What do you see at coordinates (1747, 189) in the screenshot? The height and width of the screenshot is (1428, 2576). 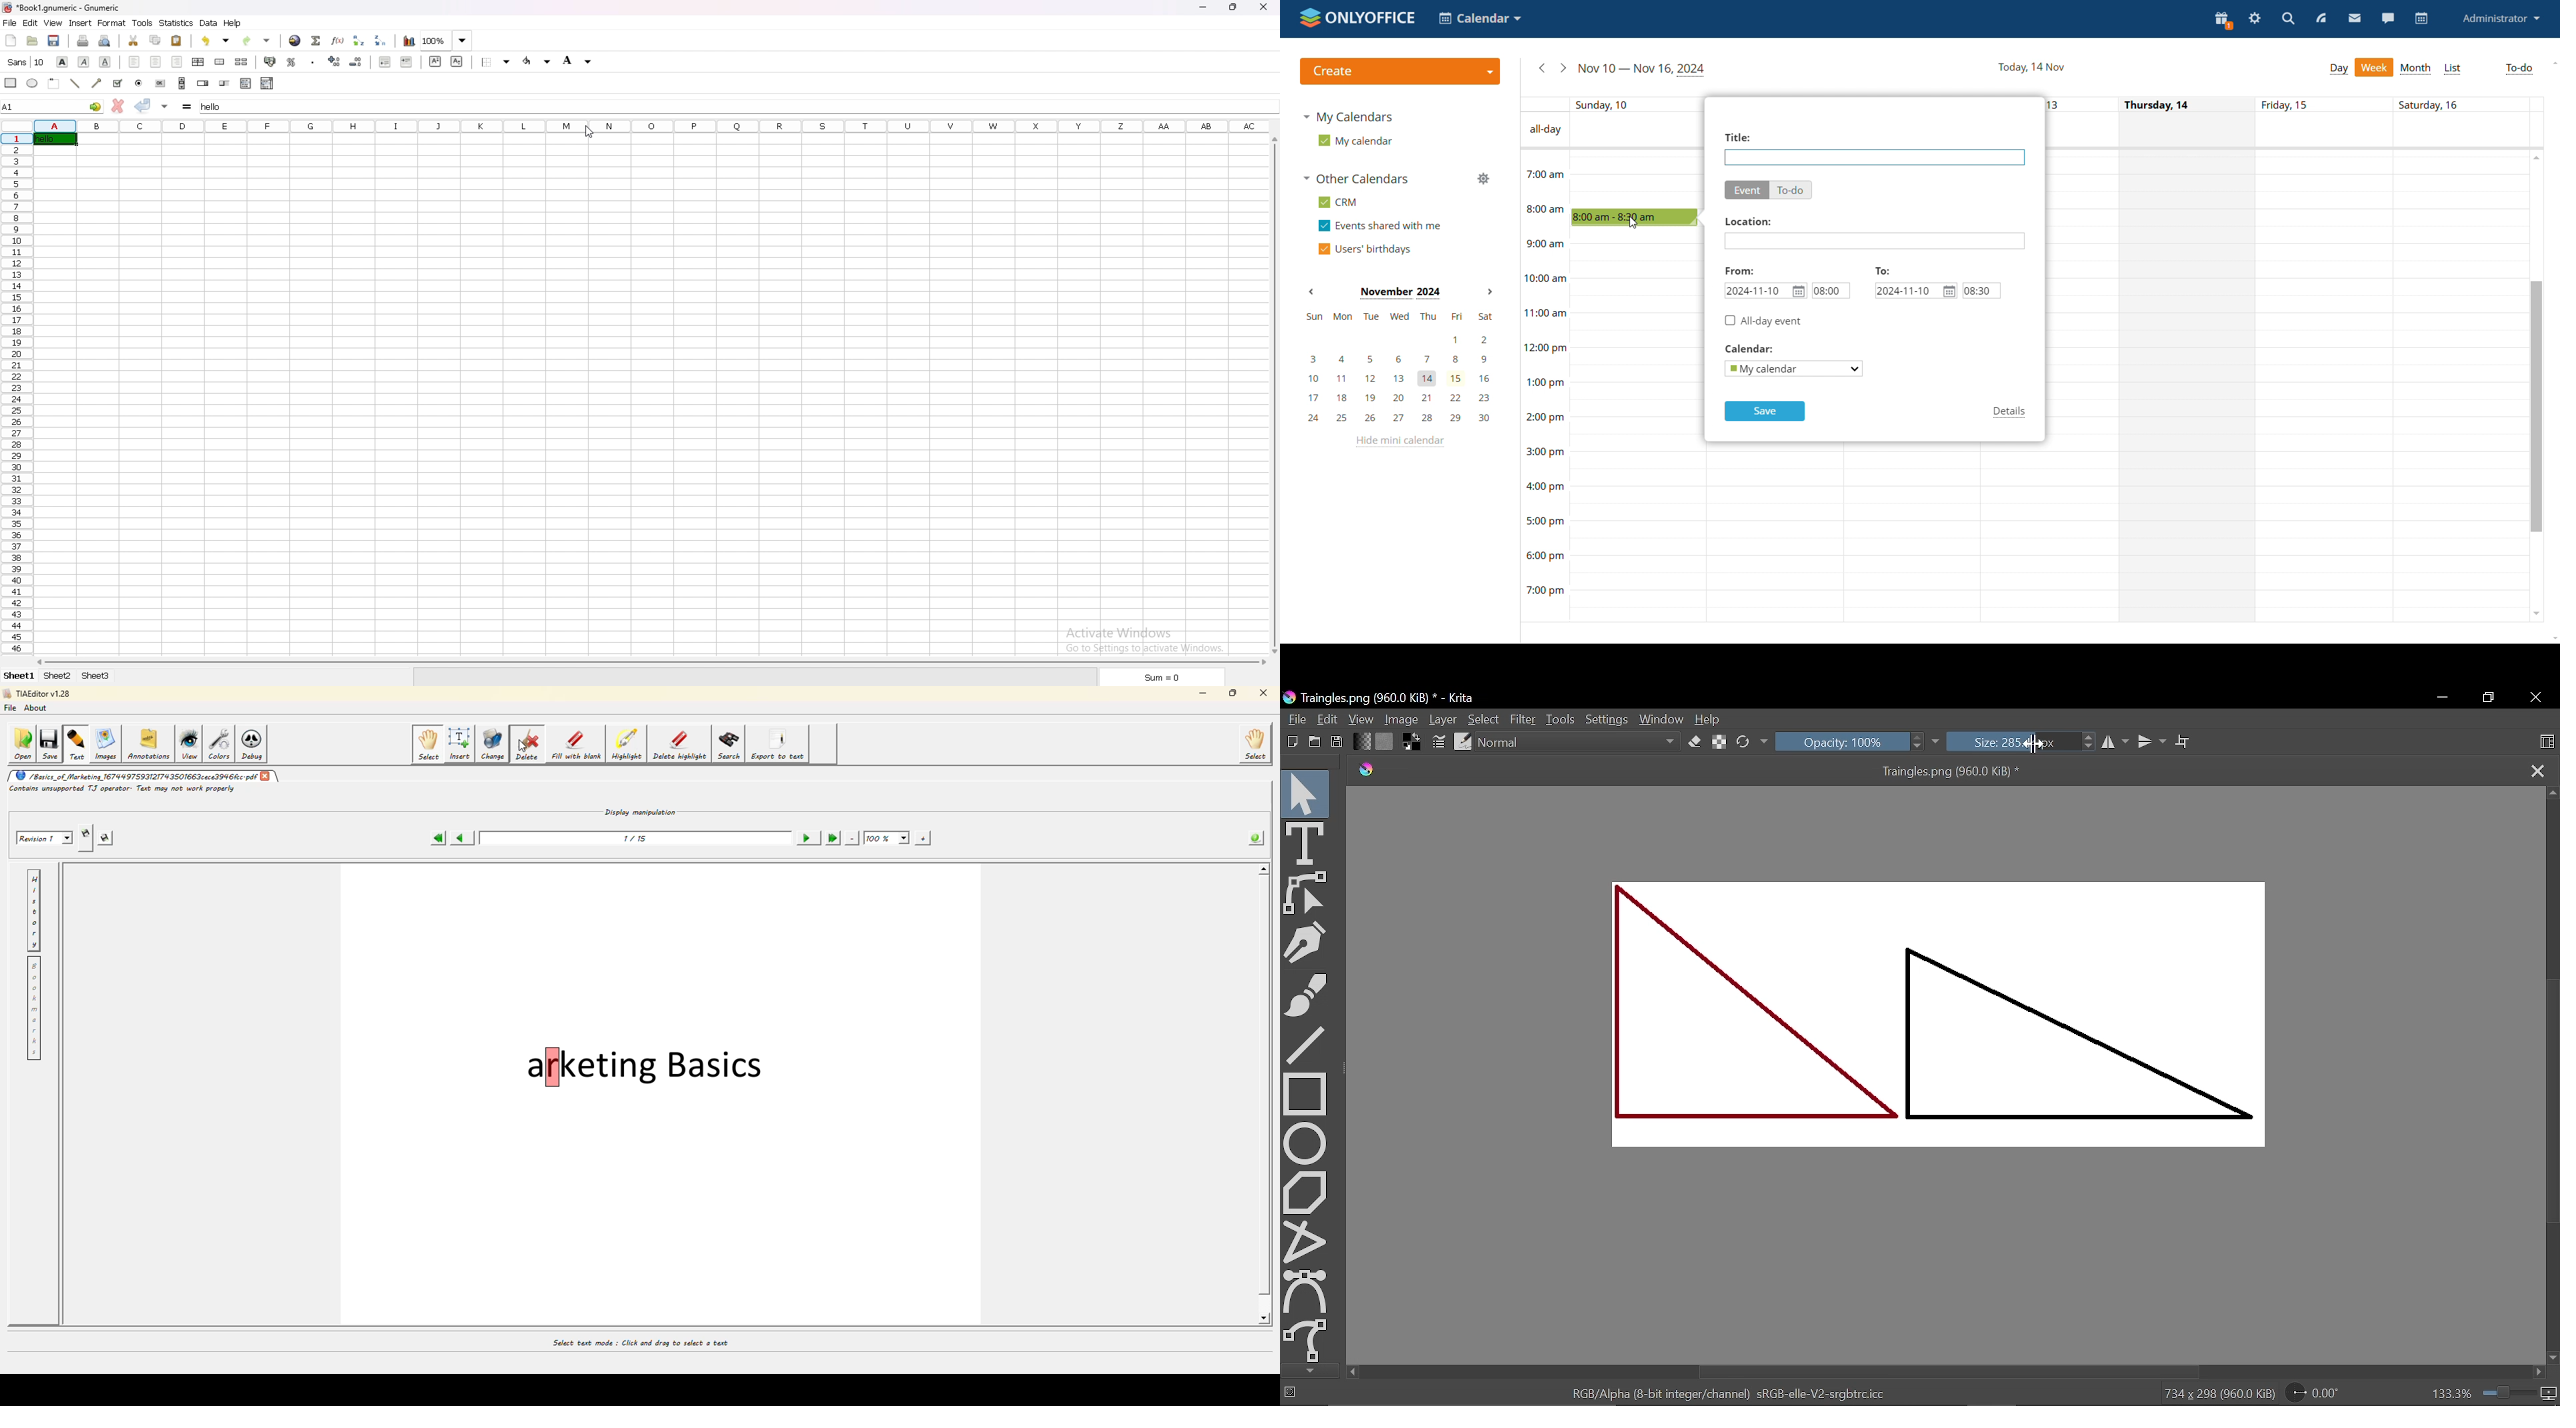 I see `event` at bounding box center [1747, 189].